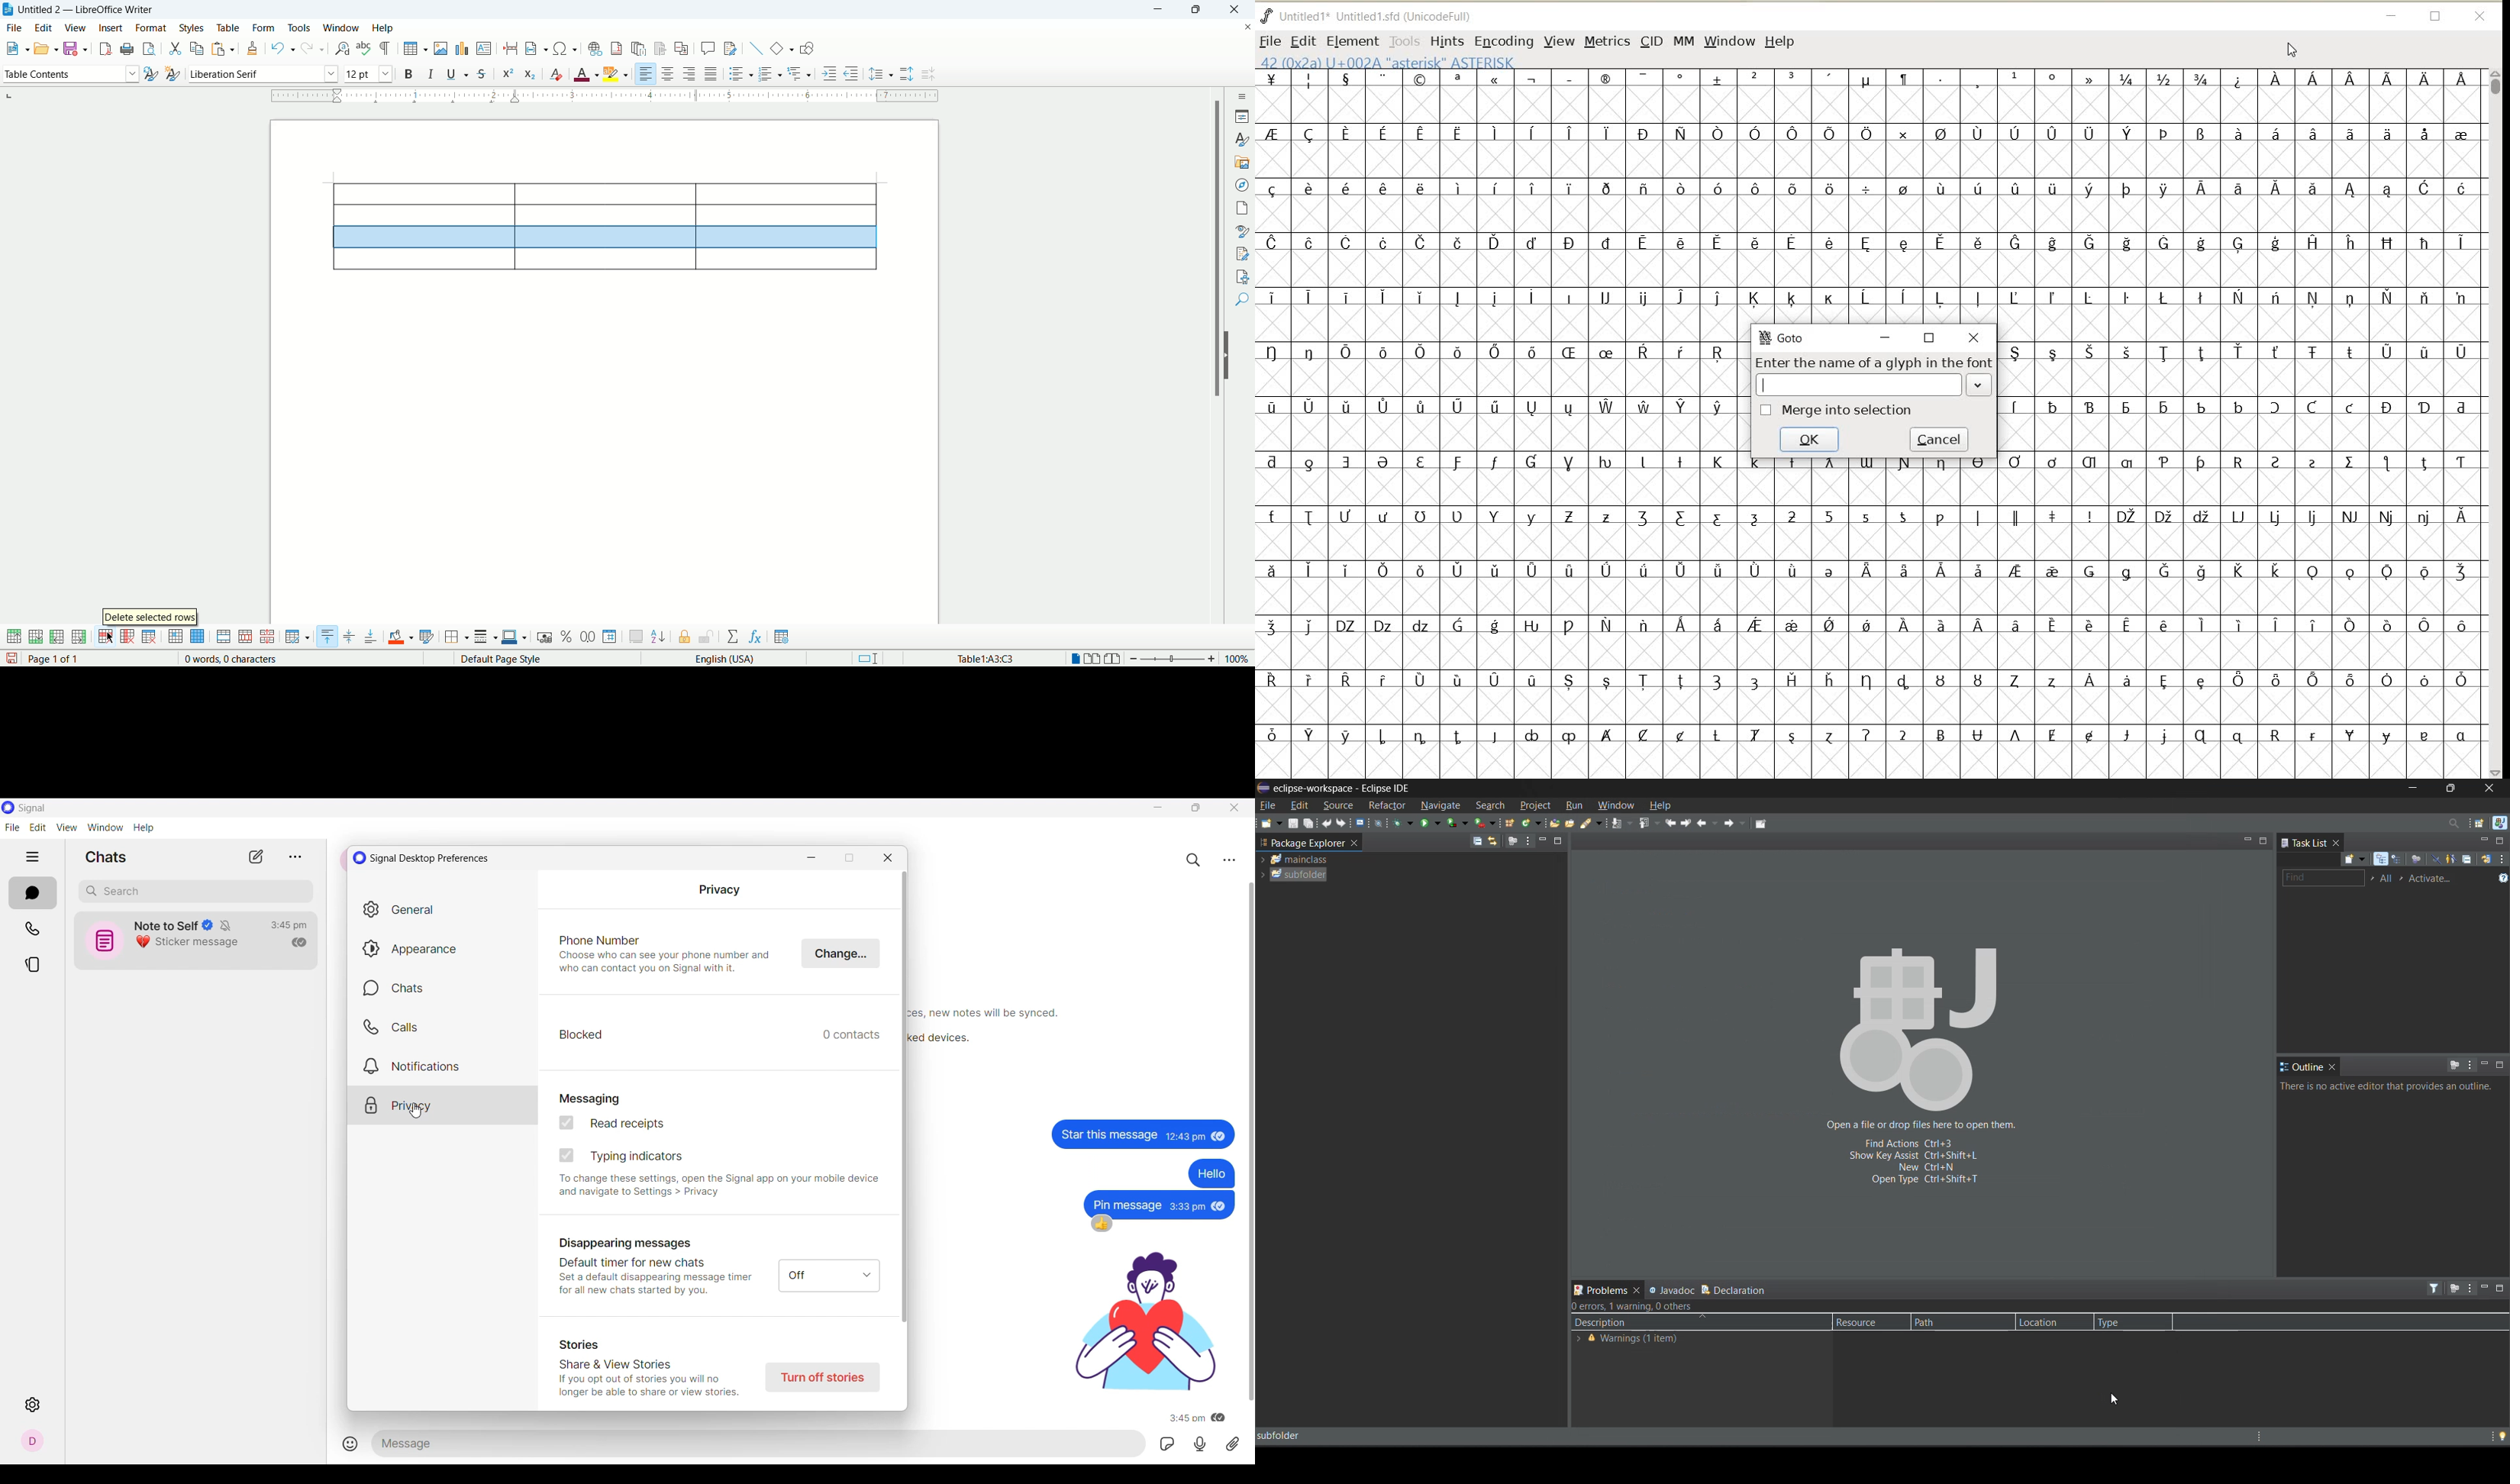 The height and width of the screenshot is (1484, 2520). I want to click on hide completed tasks, so click(2435, 858).